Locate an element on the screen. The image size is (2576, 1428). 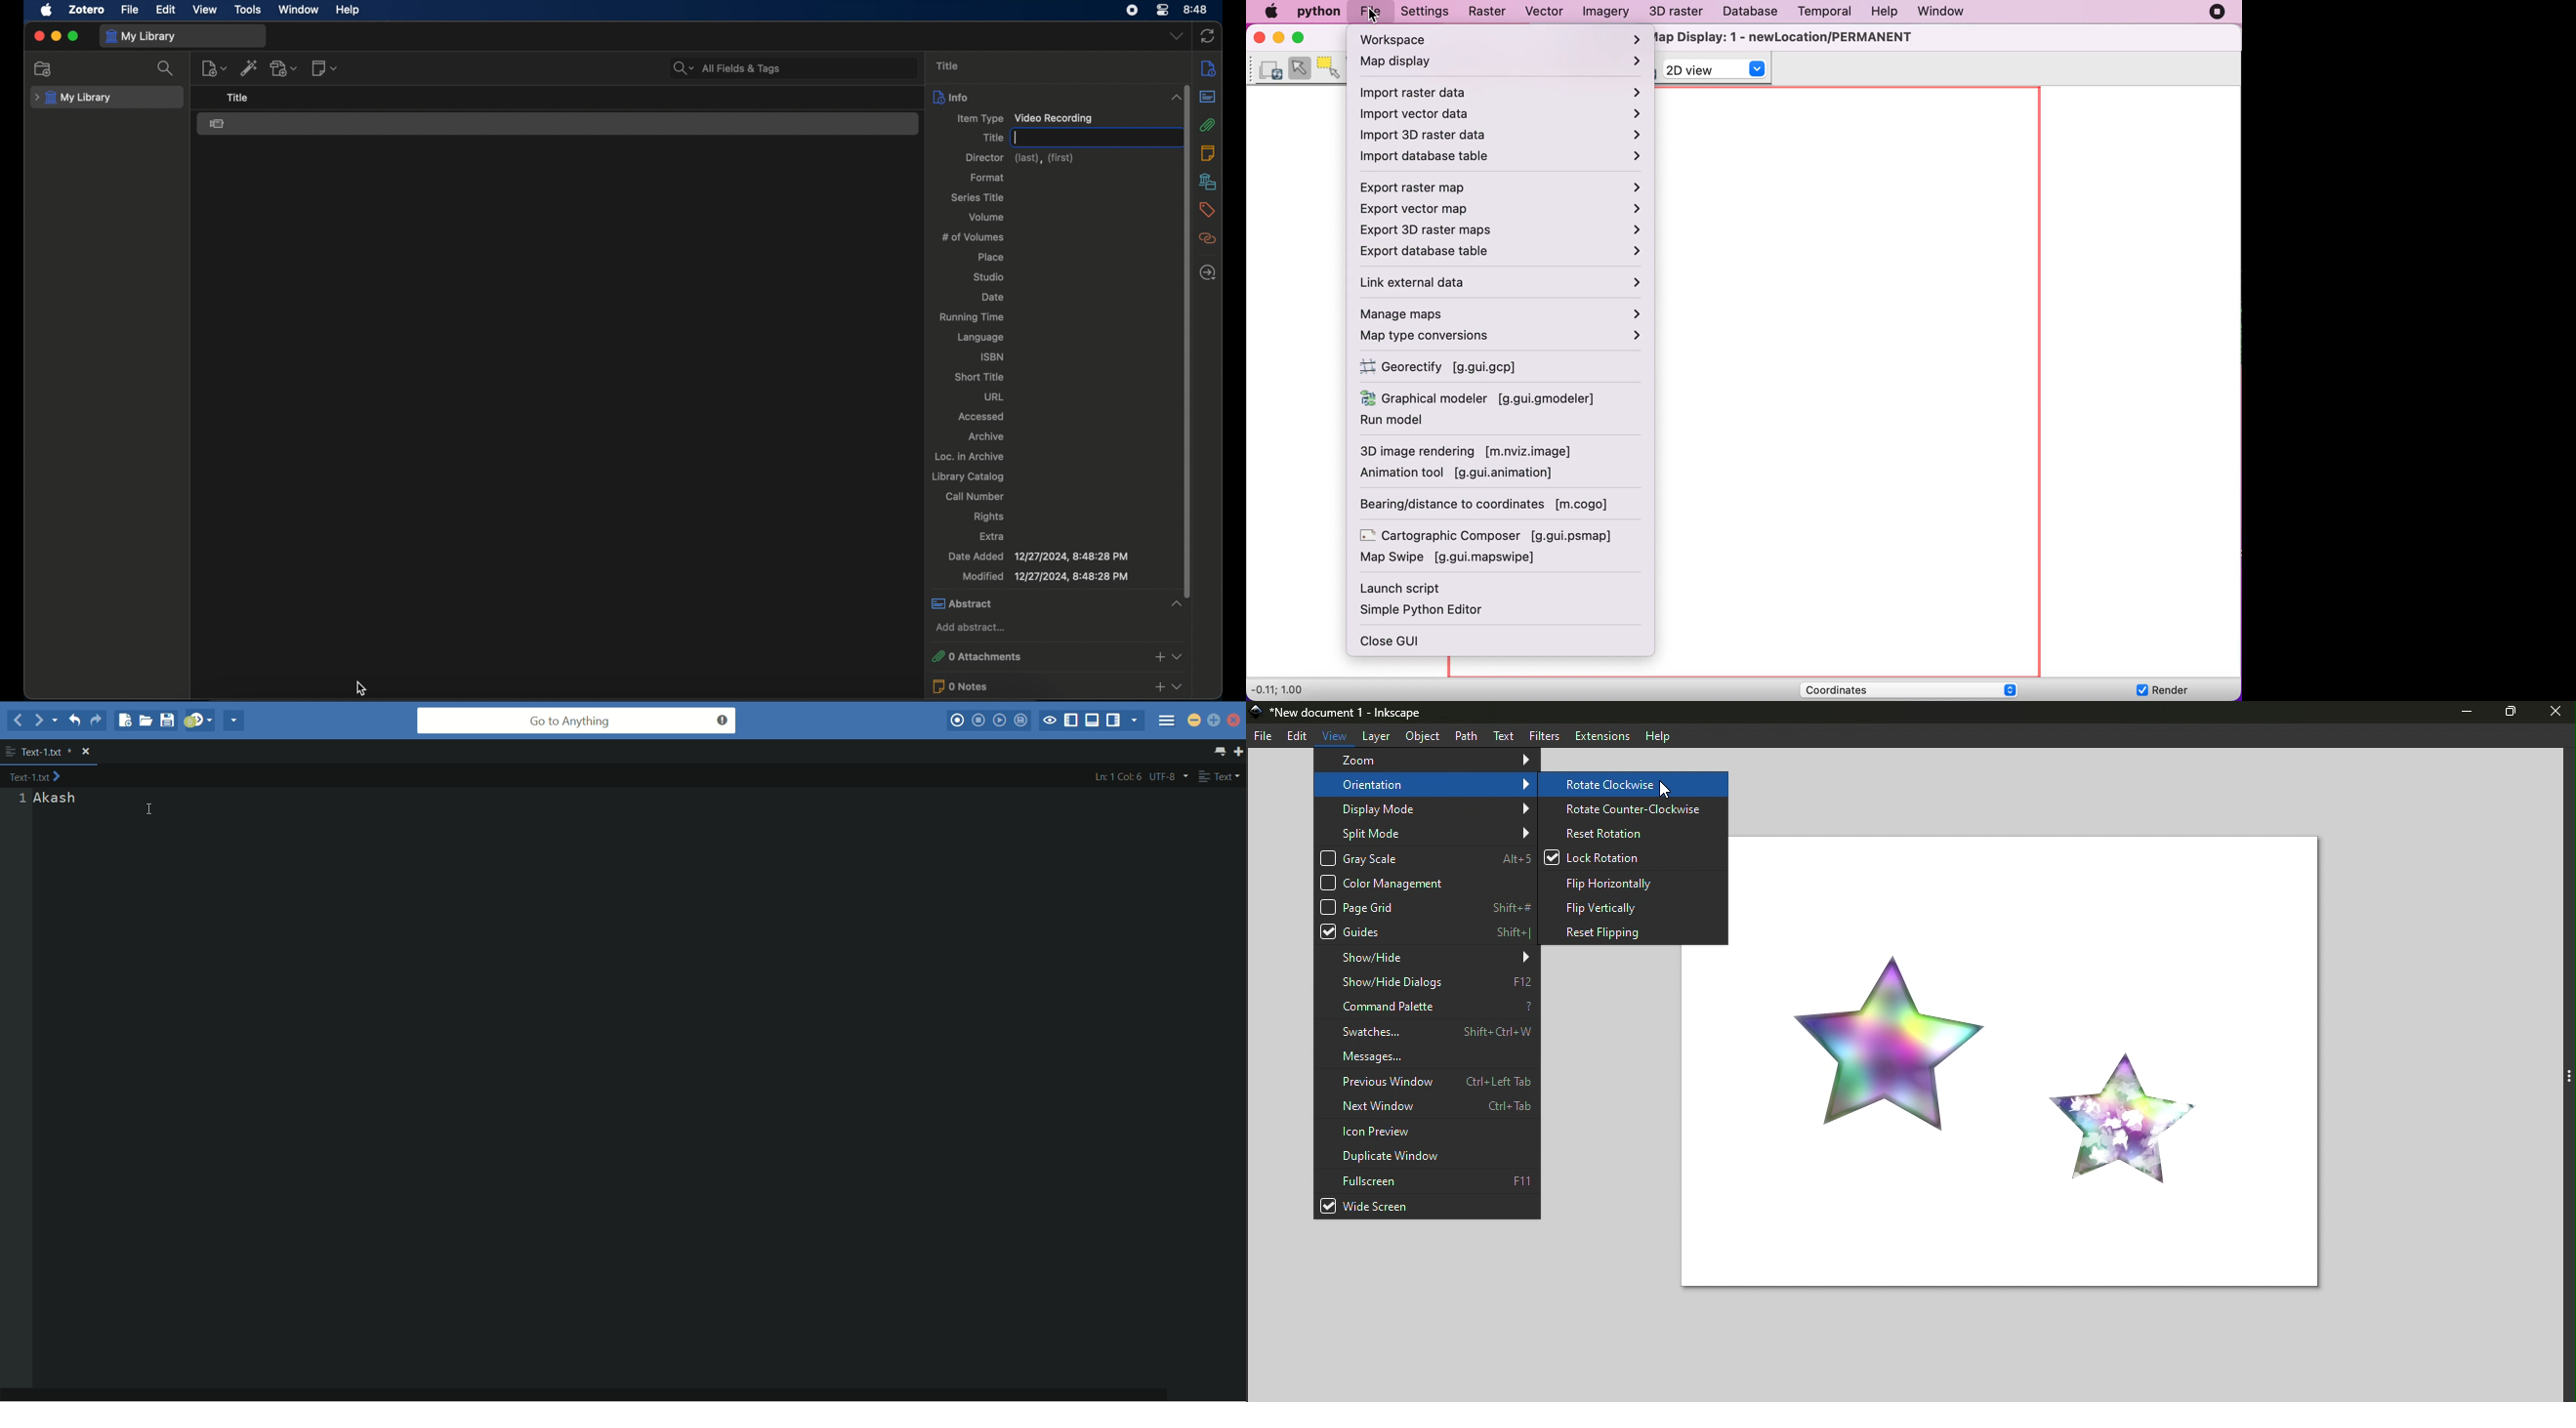
Close is located at coordinates (2554, 714).